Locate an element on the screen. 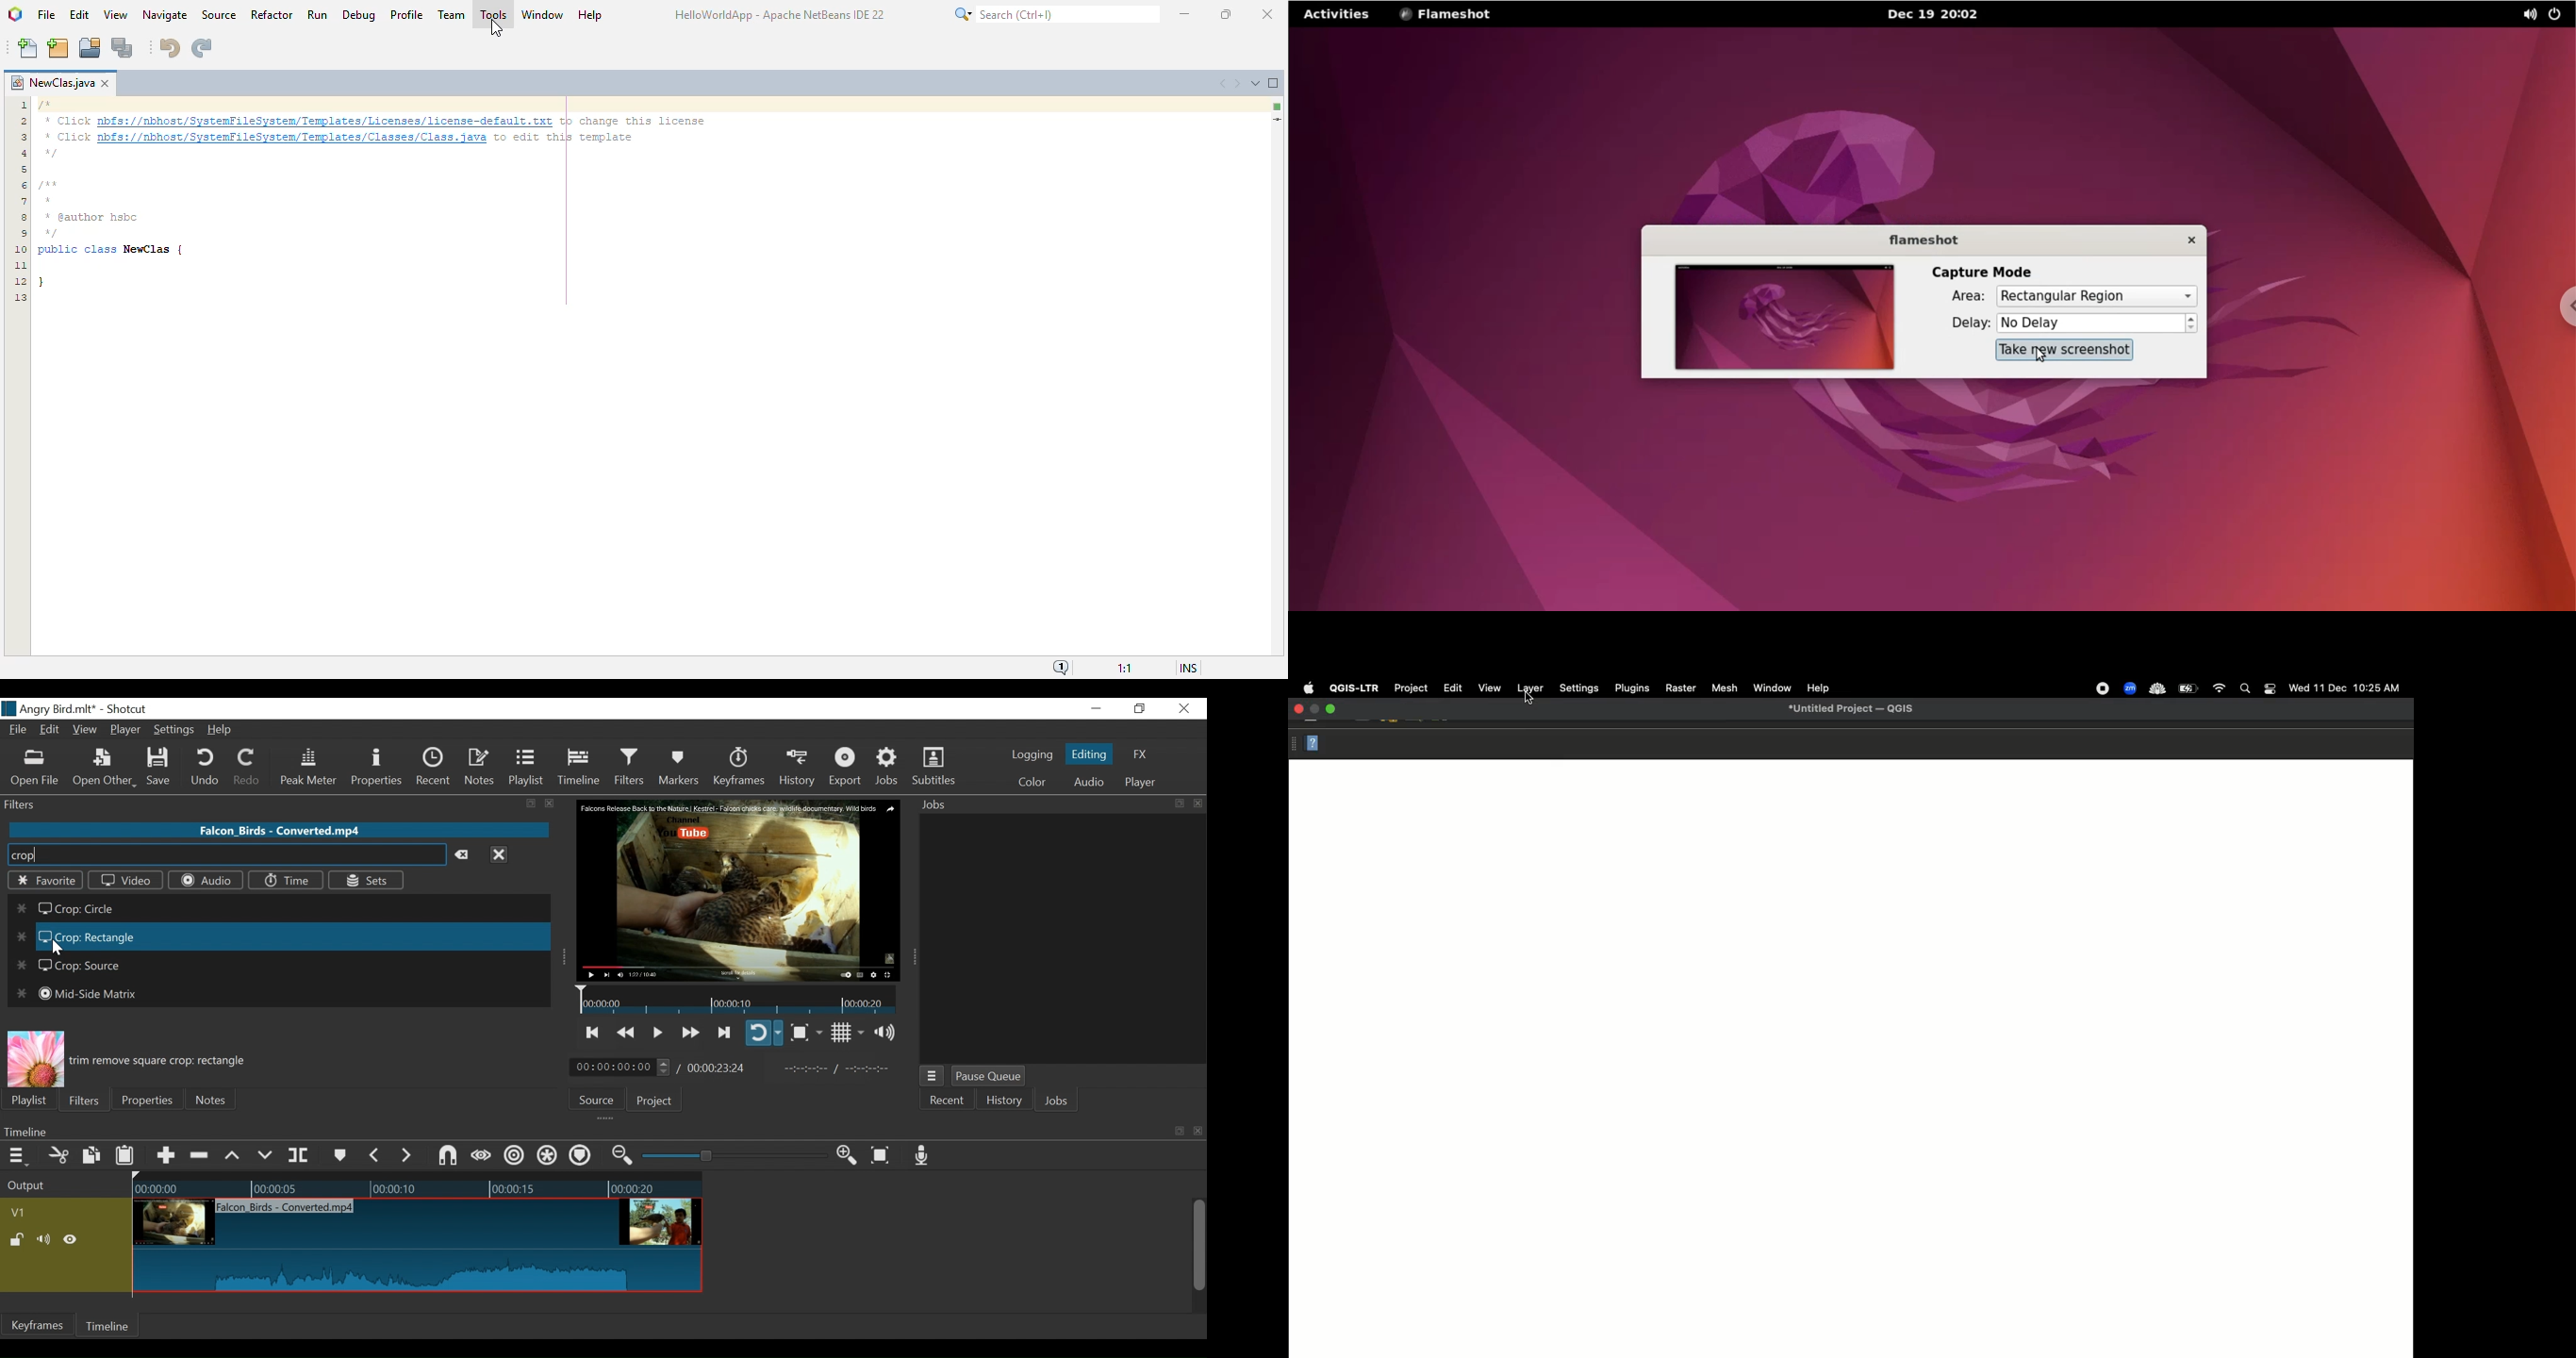 Image resolution: width=2576 pixels, height=1372 pixels. Playlist is located at coordinates (526, 767).